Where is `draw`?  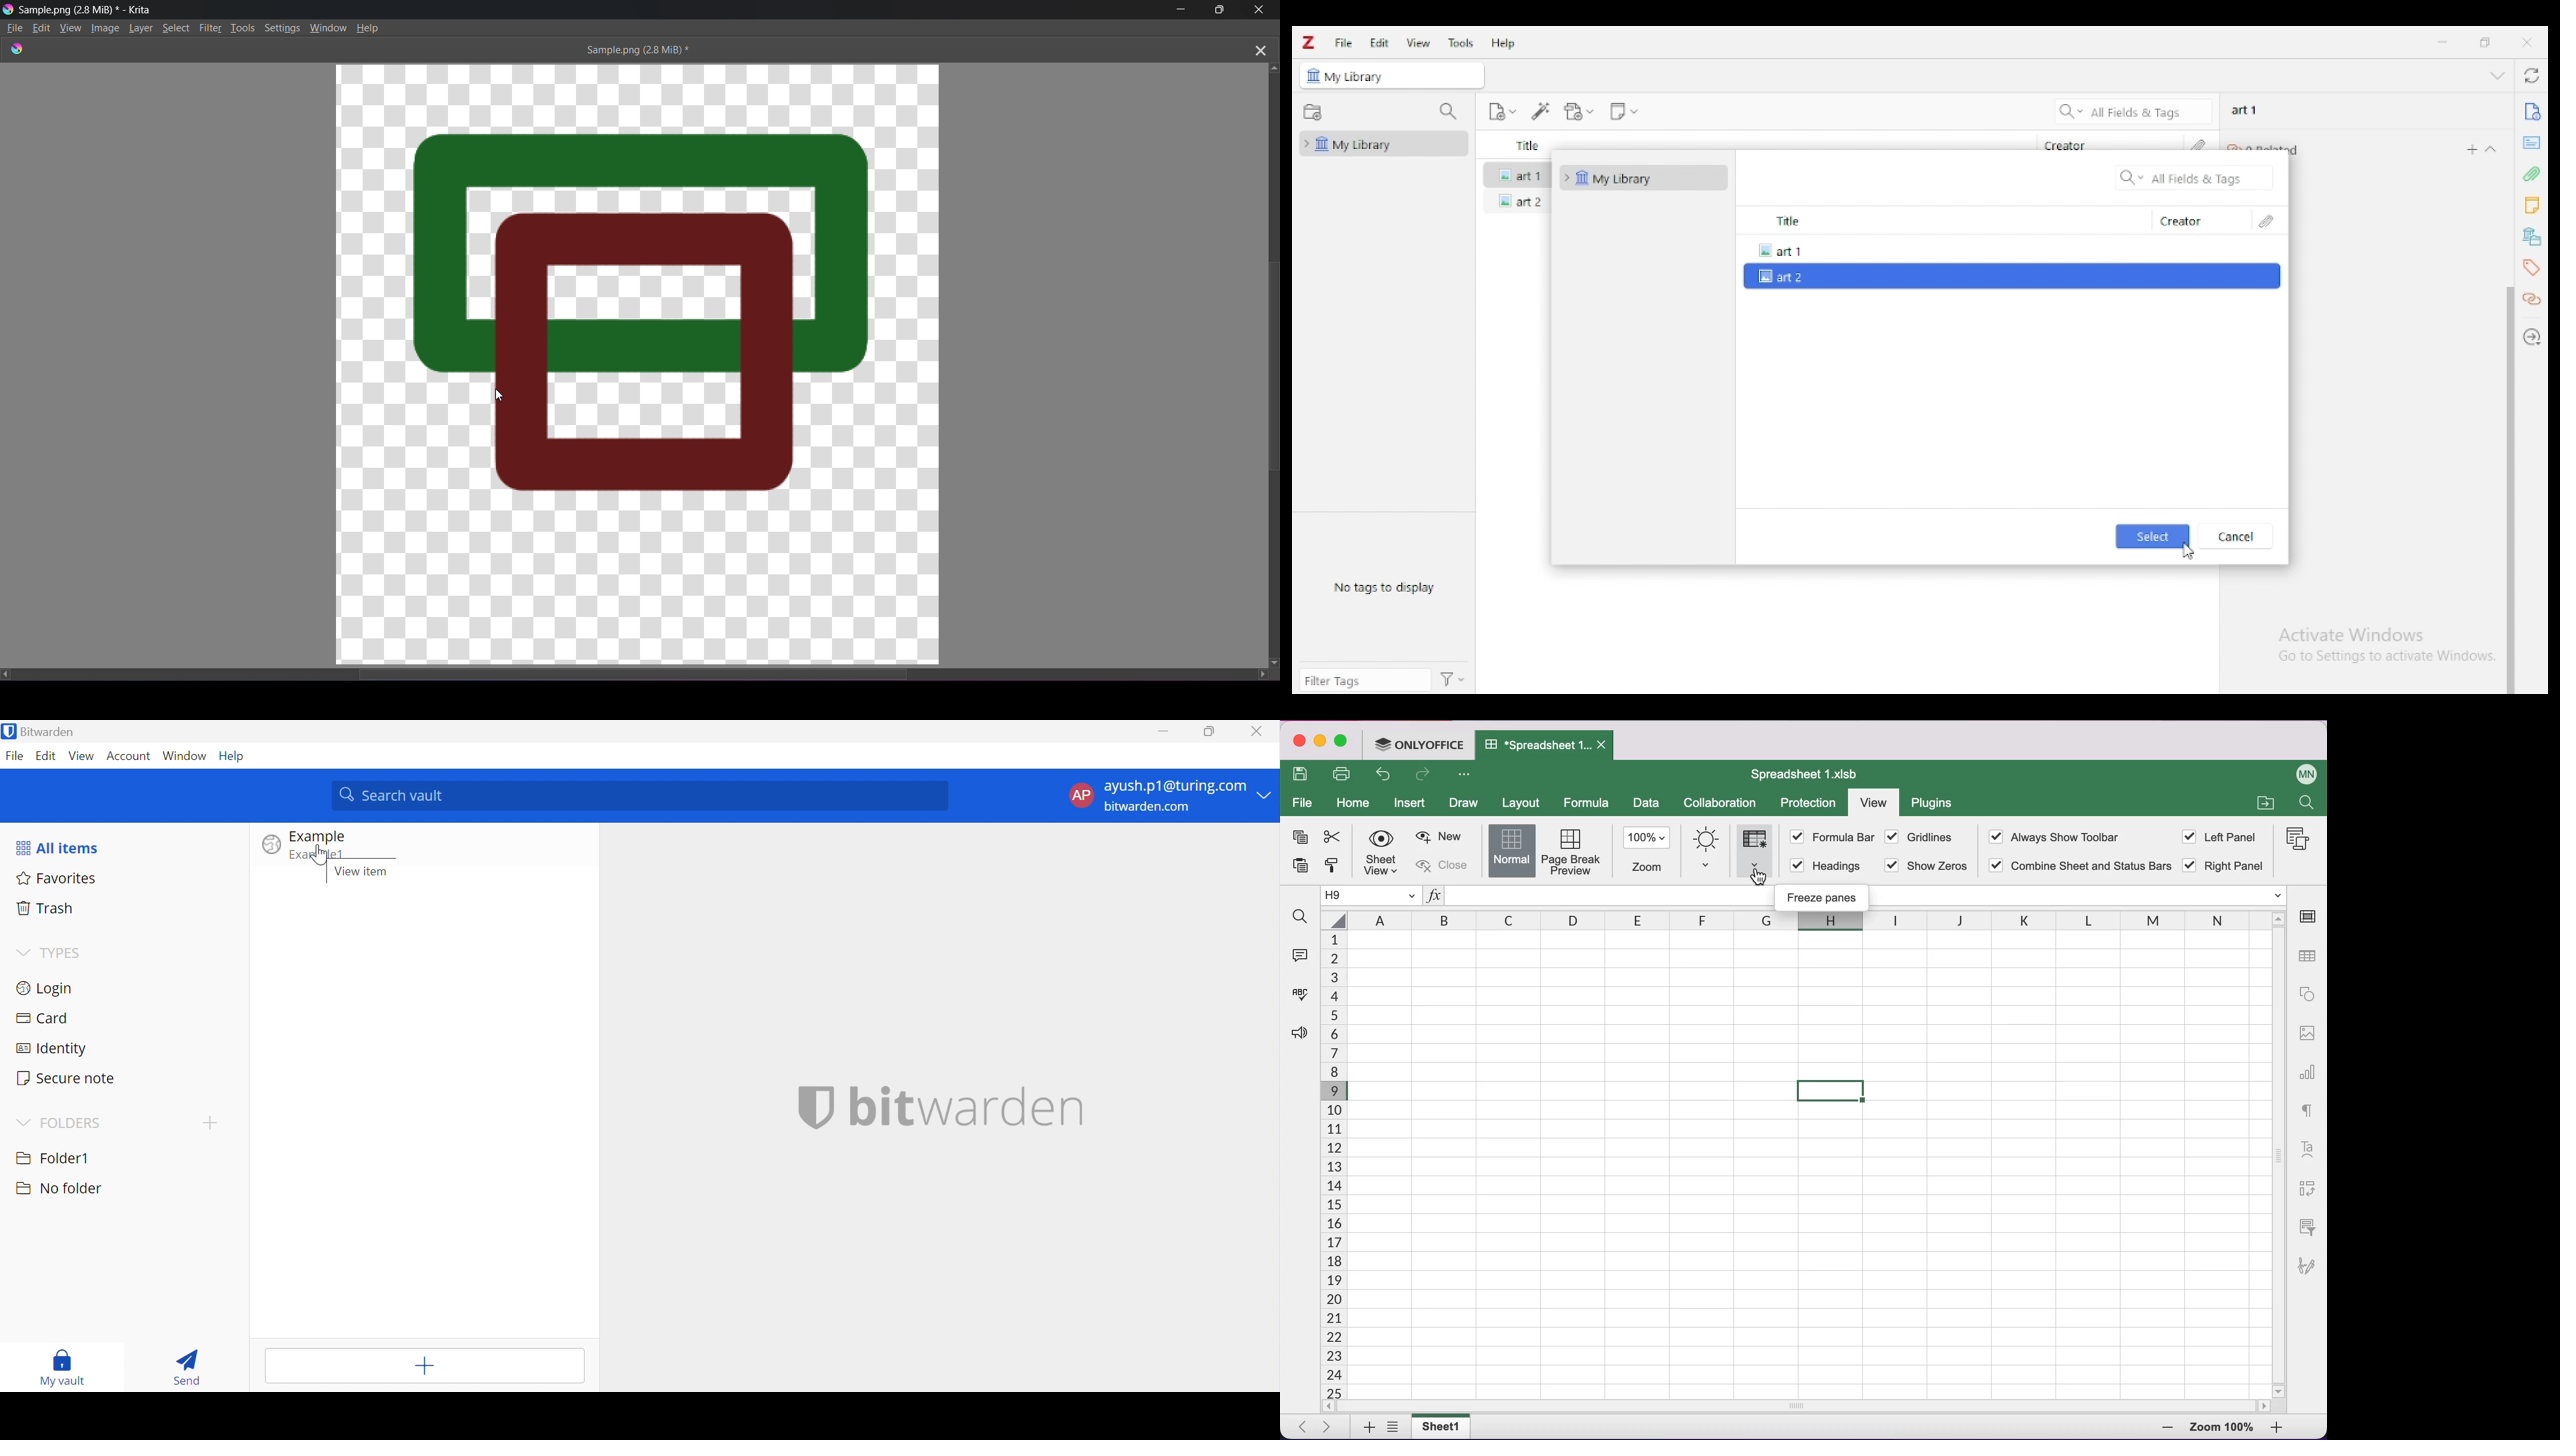 draw is located at coordinates (1467, 804).